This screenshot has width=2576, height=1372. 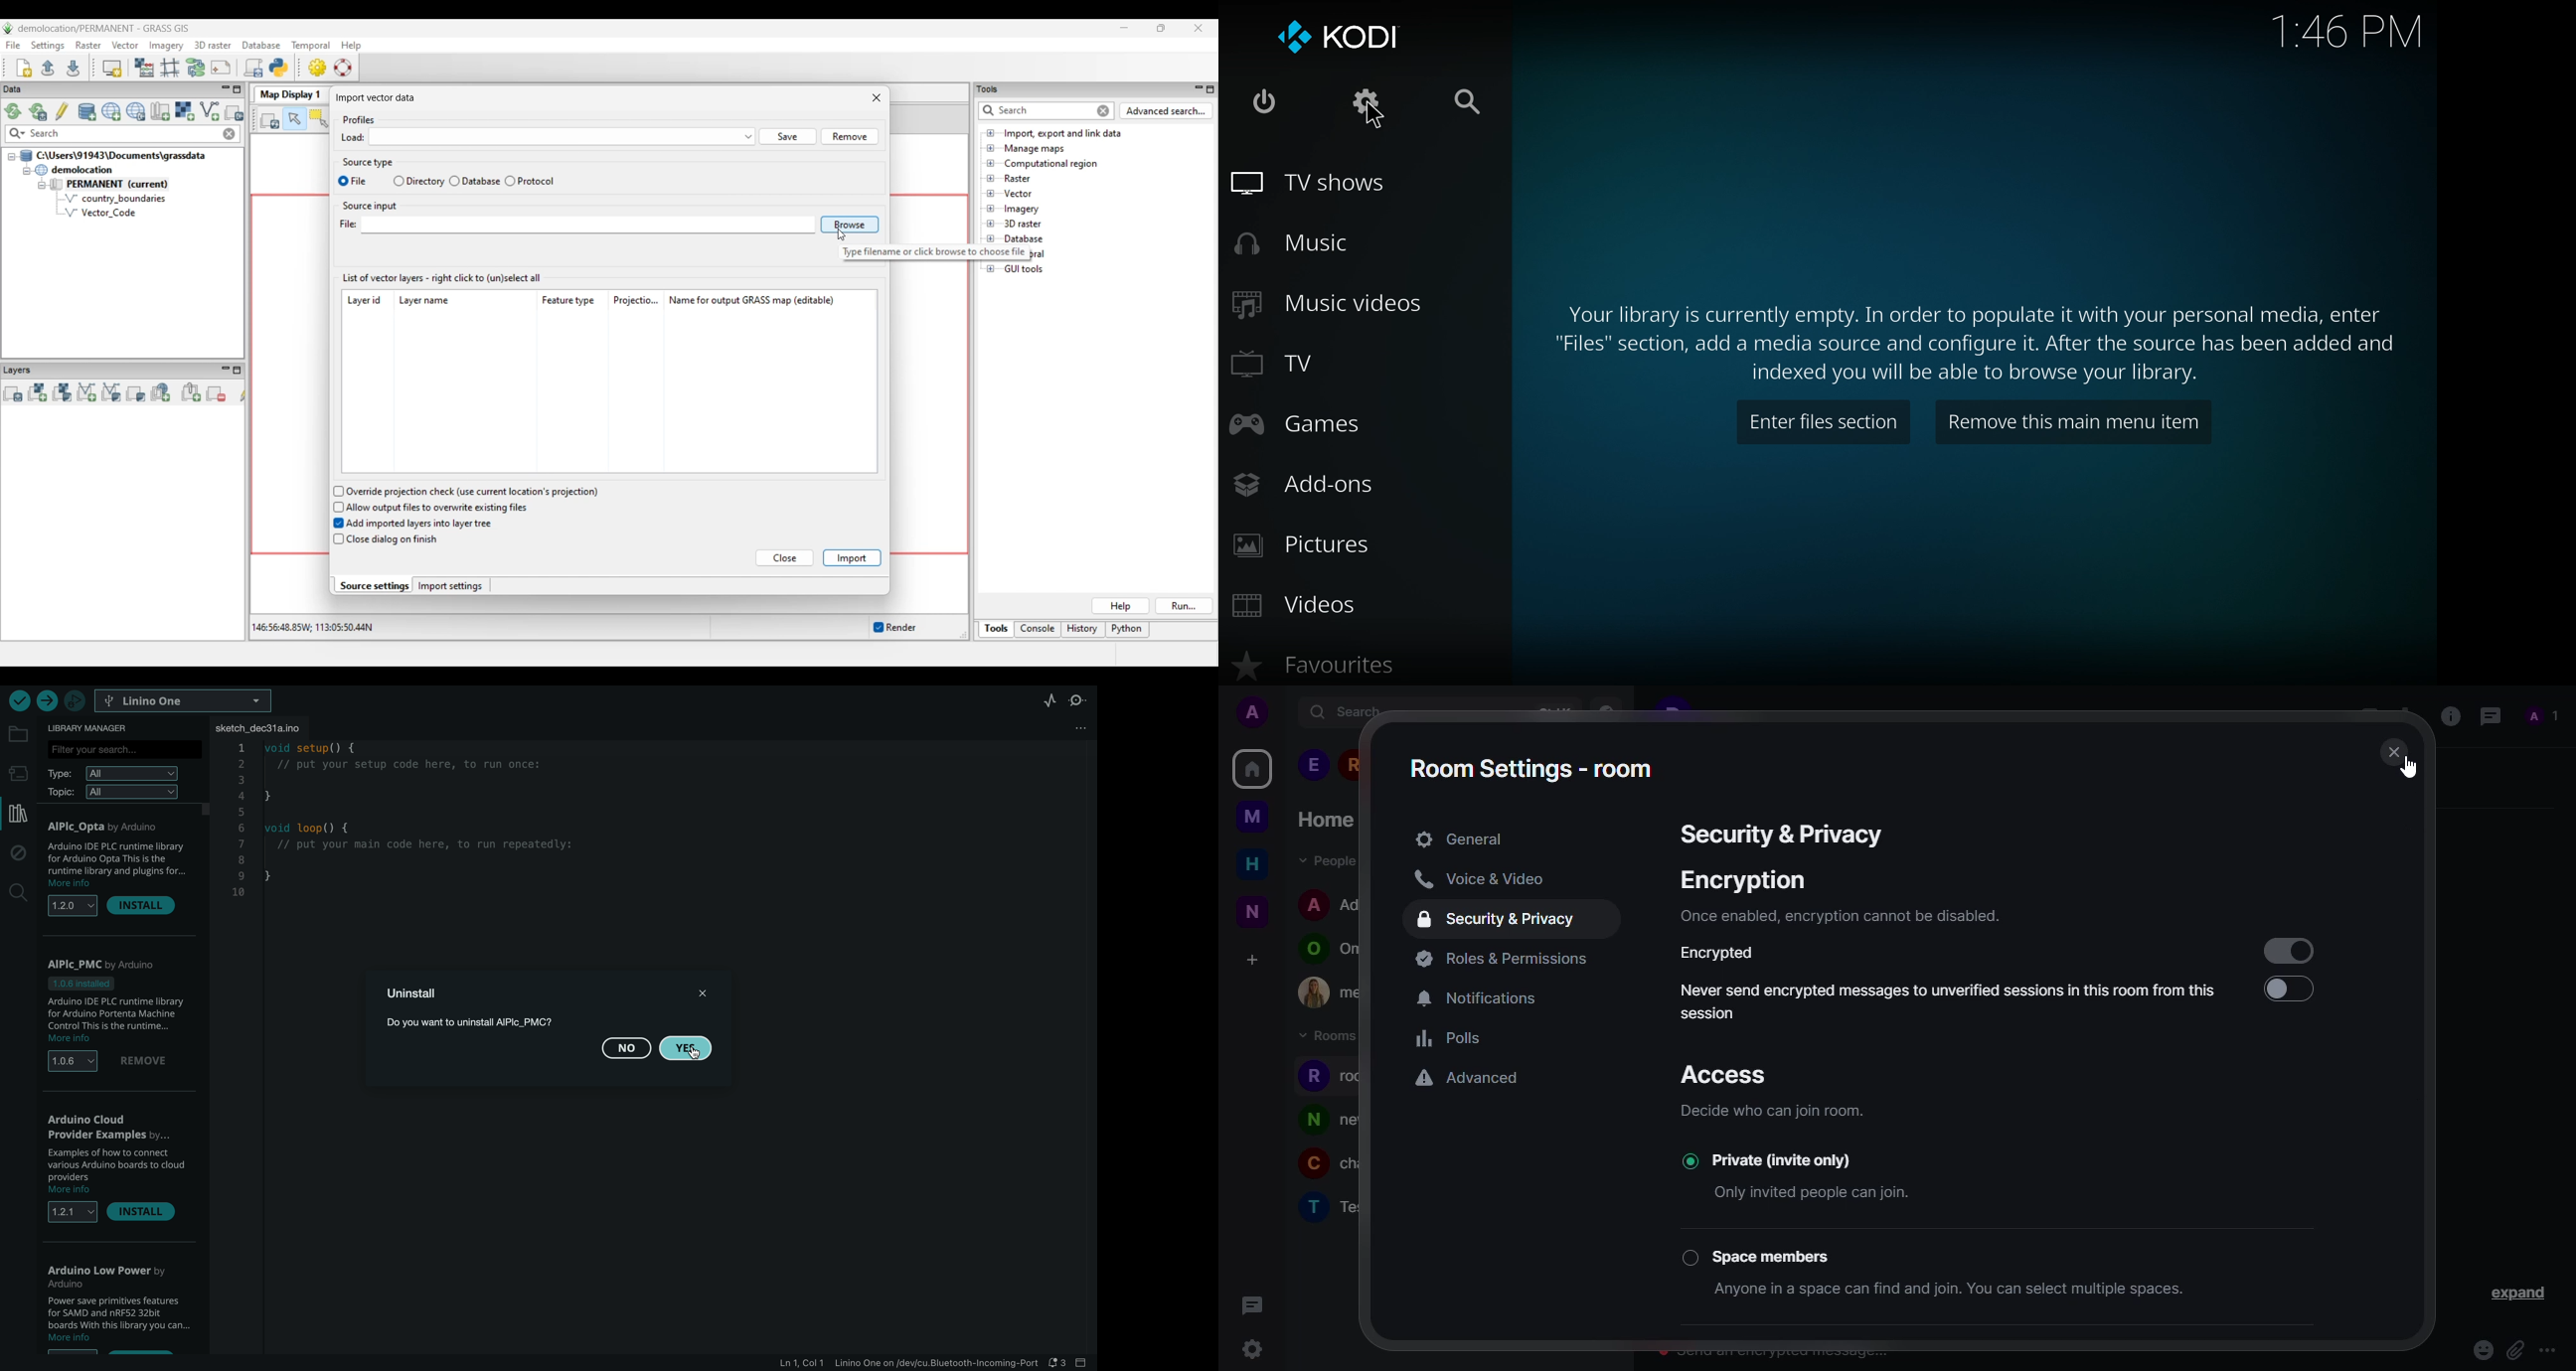 I want to click on low power, so click(x=109, y=1277).